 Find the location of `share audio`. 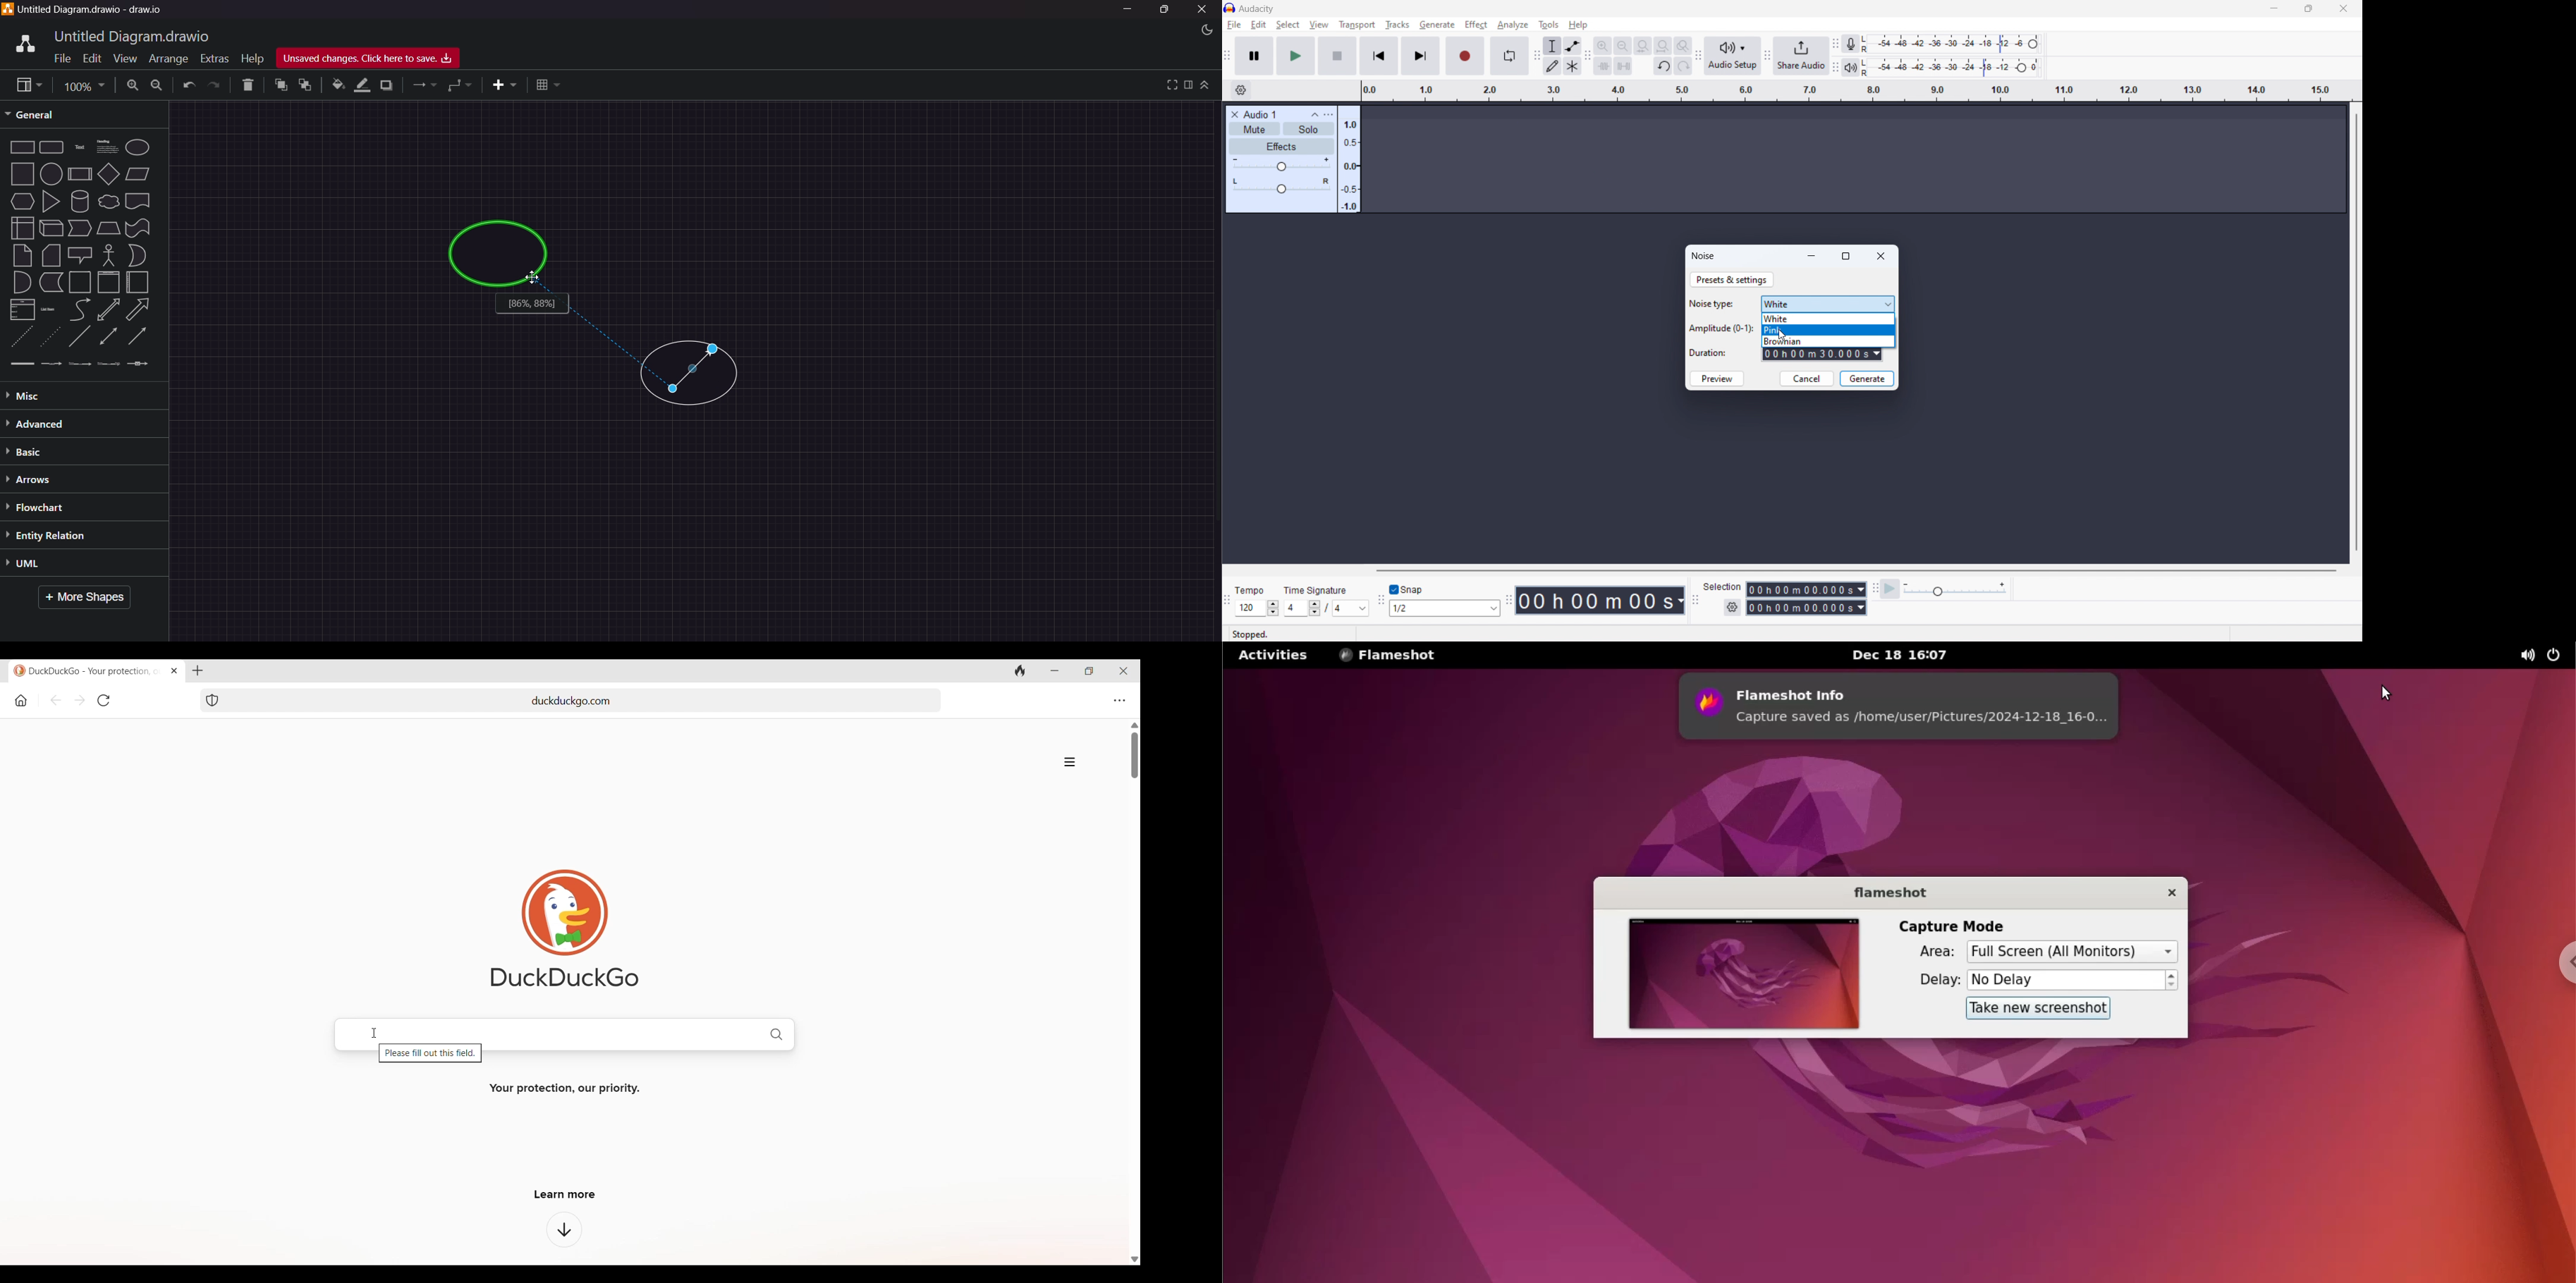

share audio is located at coordinates (1801, 56).